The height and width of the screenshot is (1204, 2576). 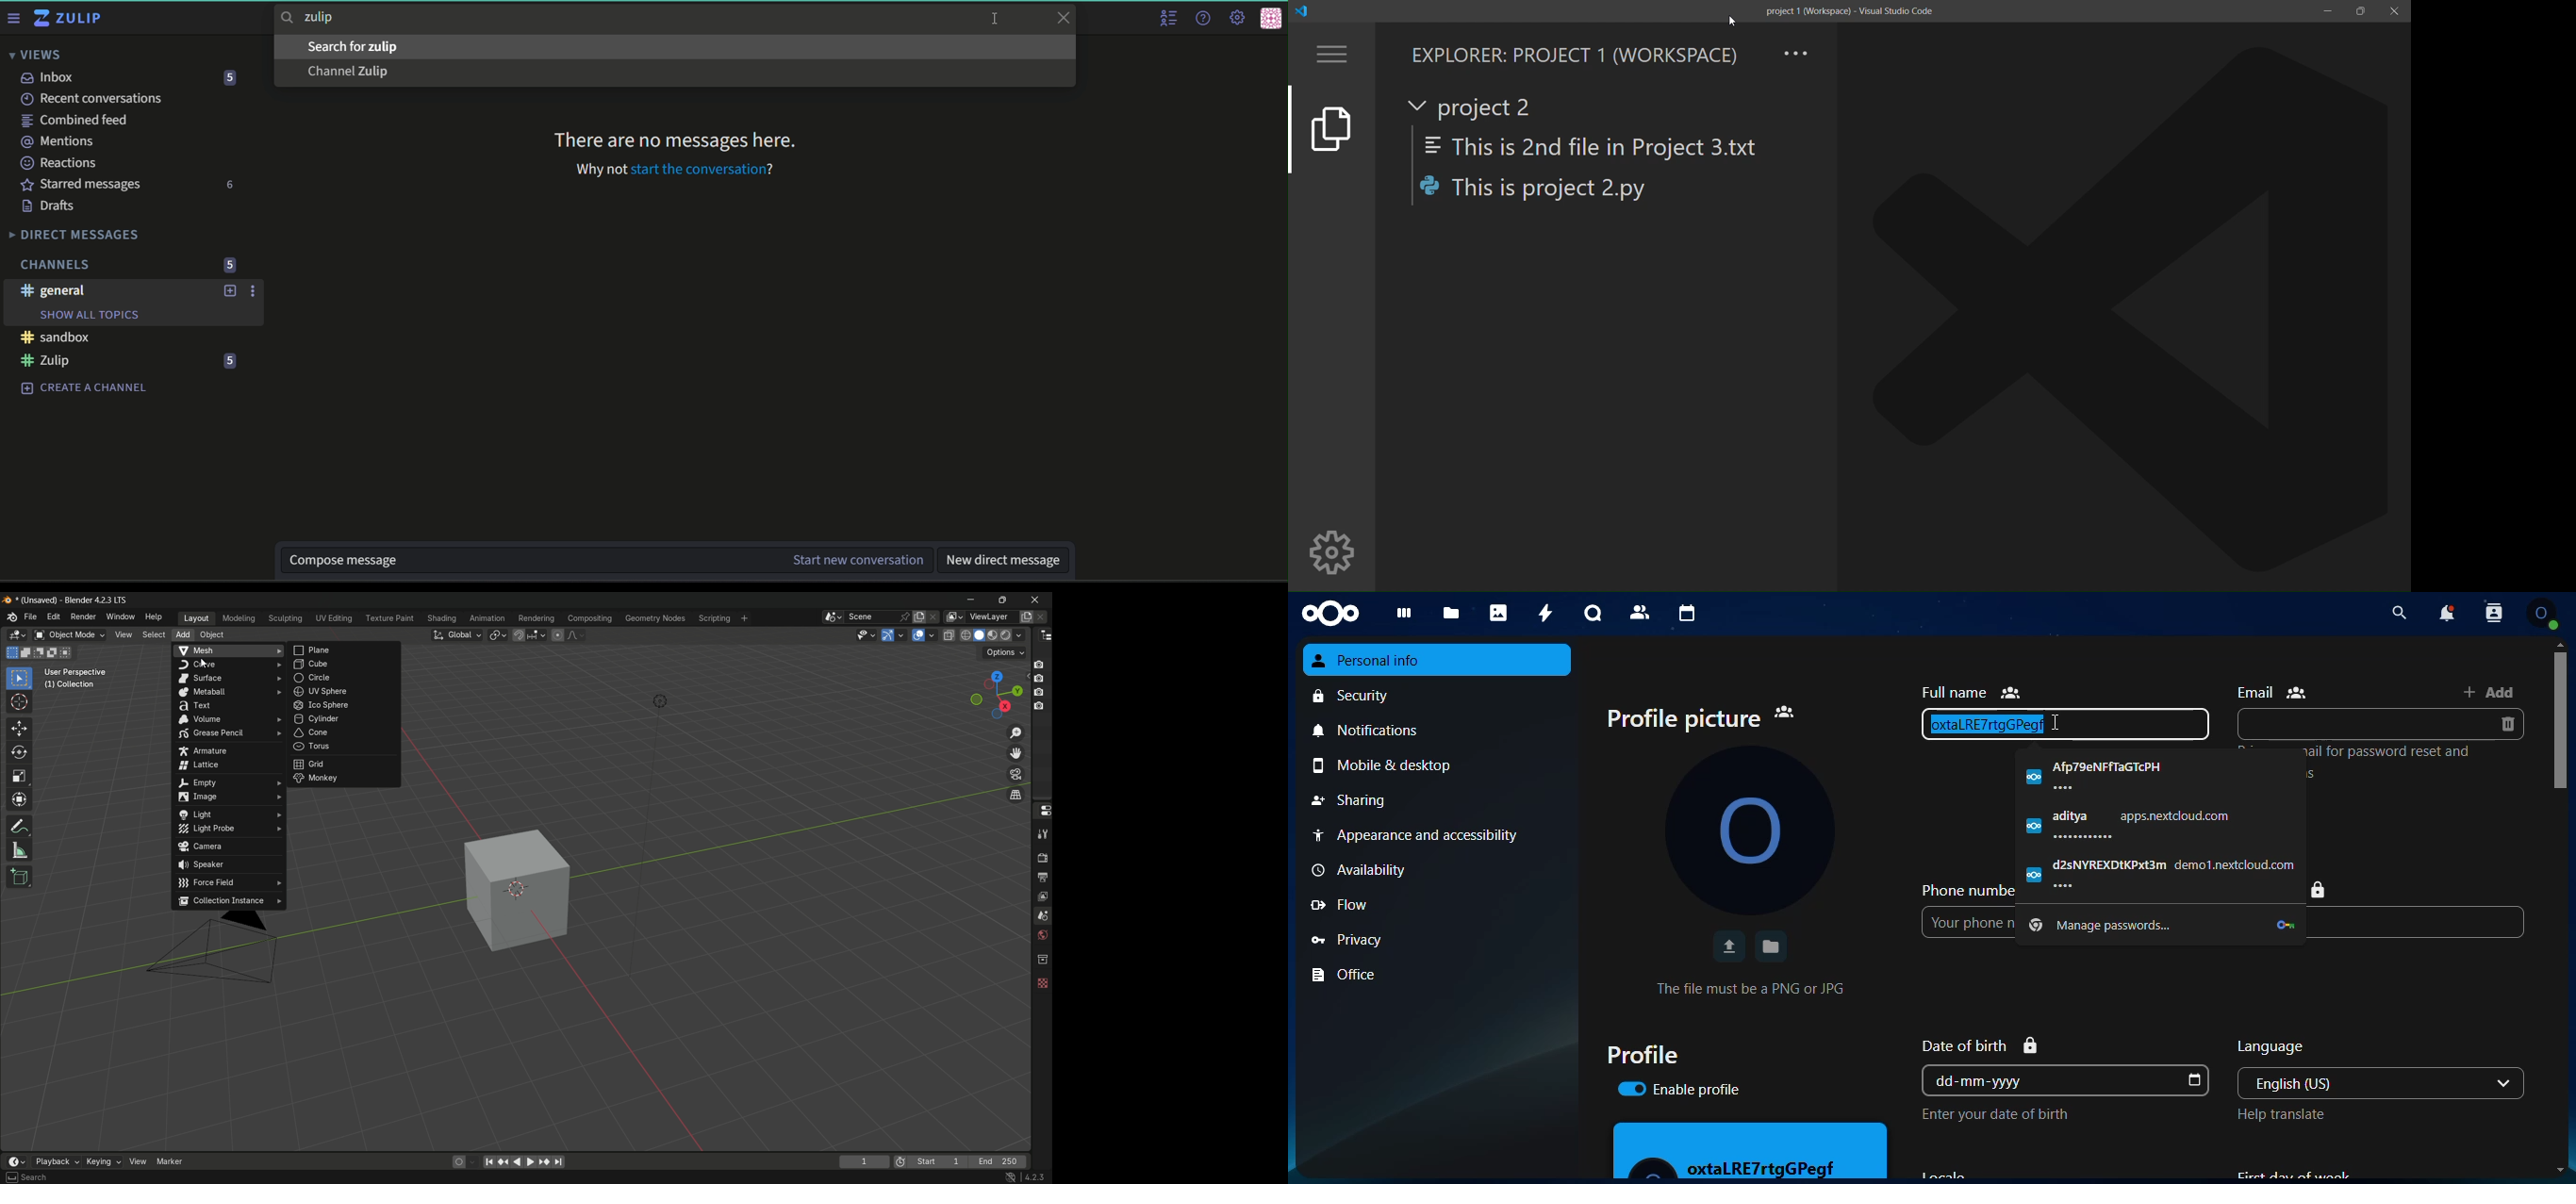 I want to click on language, so click(x=2272, y=1047).